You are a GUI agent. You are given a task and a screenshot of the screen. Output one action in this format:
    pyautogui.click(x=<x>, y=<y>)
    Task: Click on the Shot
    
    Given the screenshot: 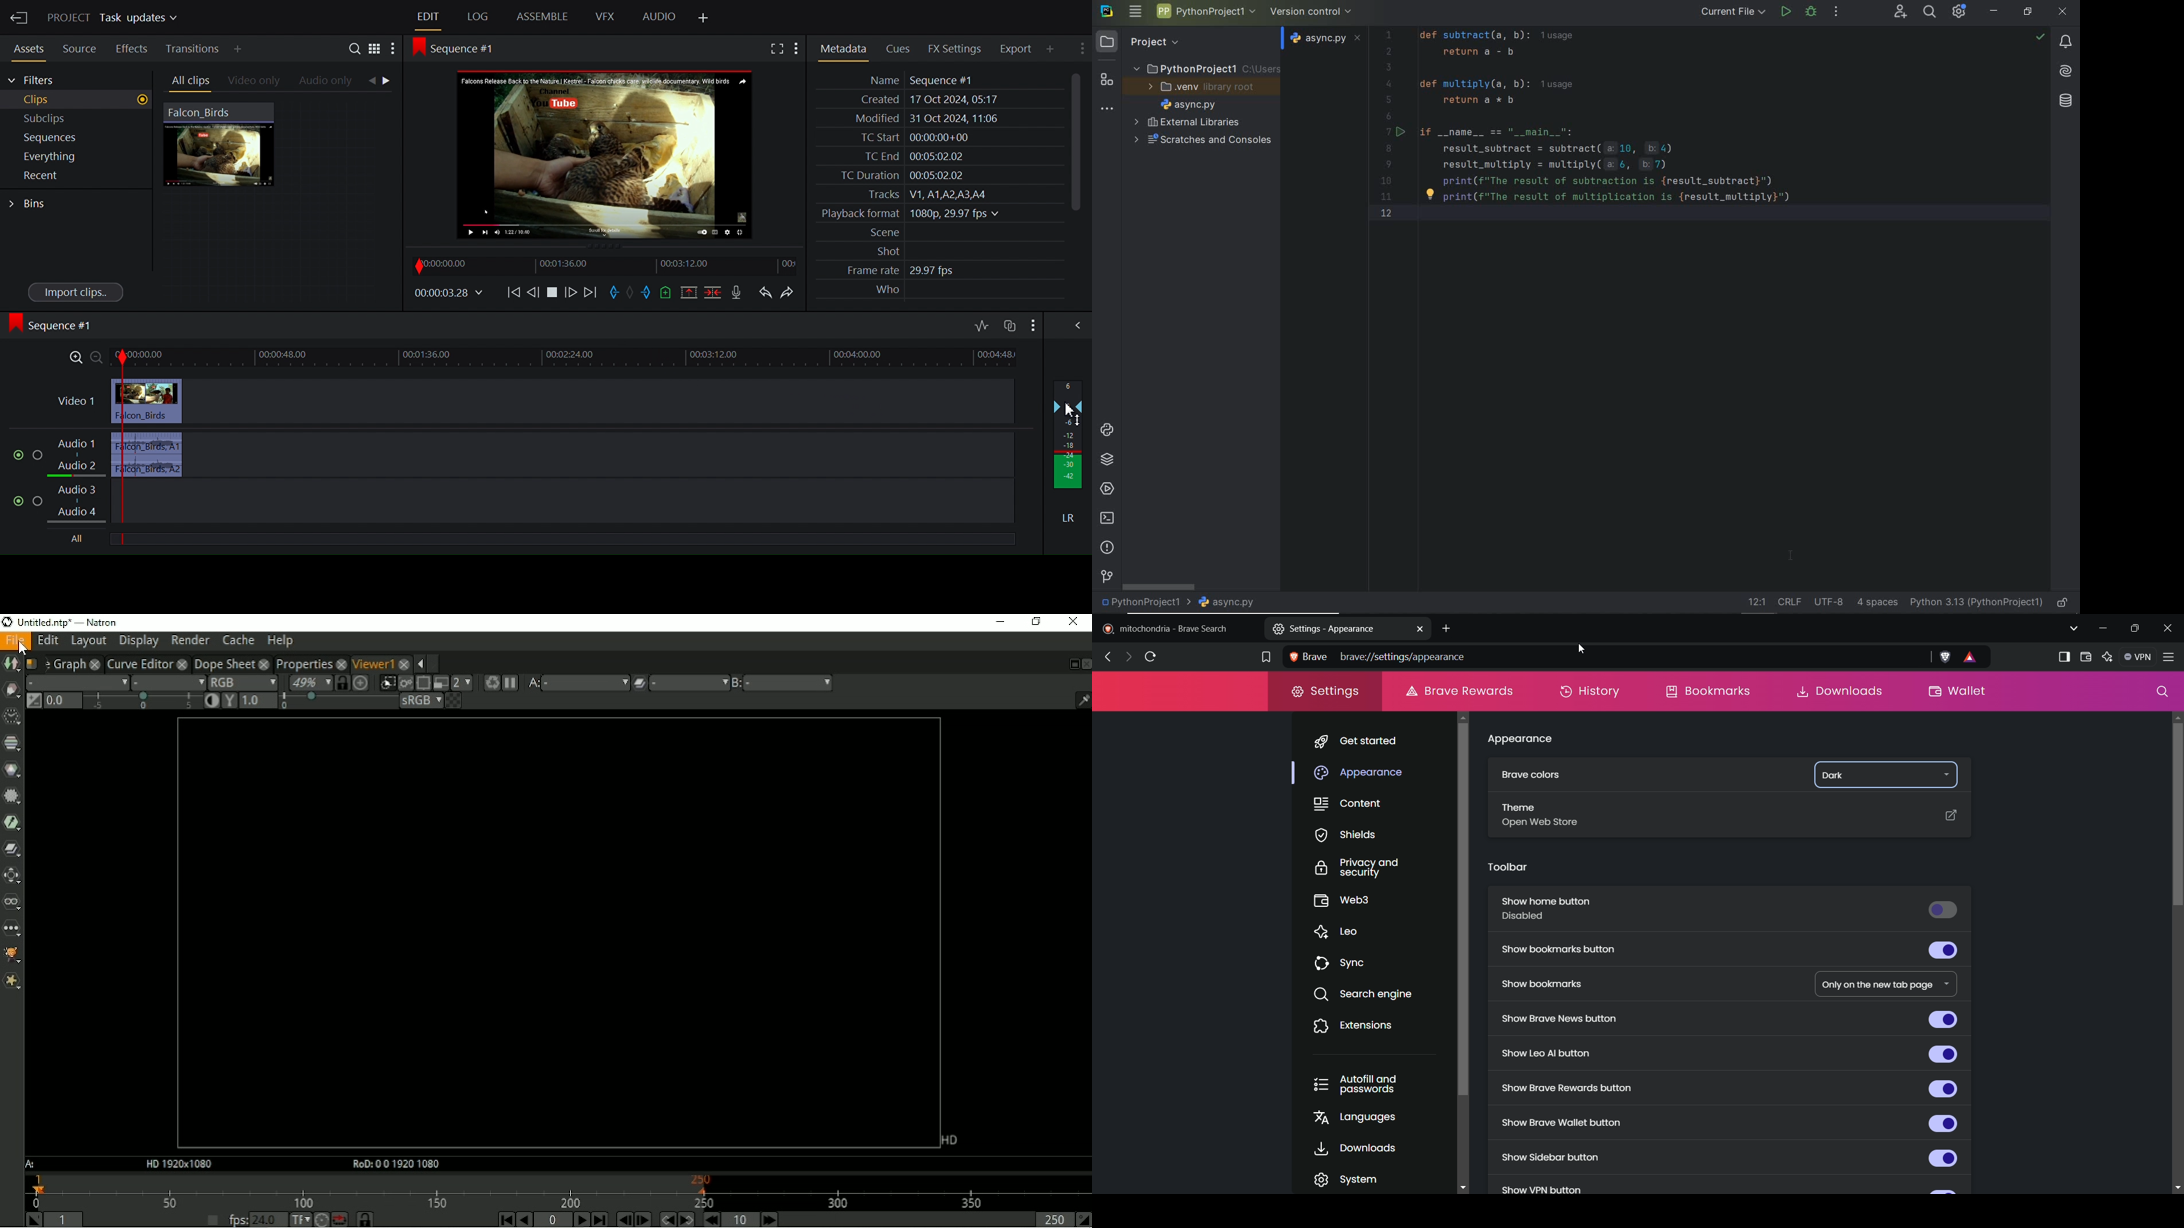 What is the action you would take?
    pyautogui.click(x=881, y=251)
    